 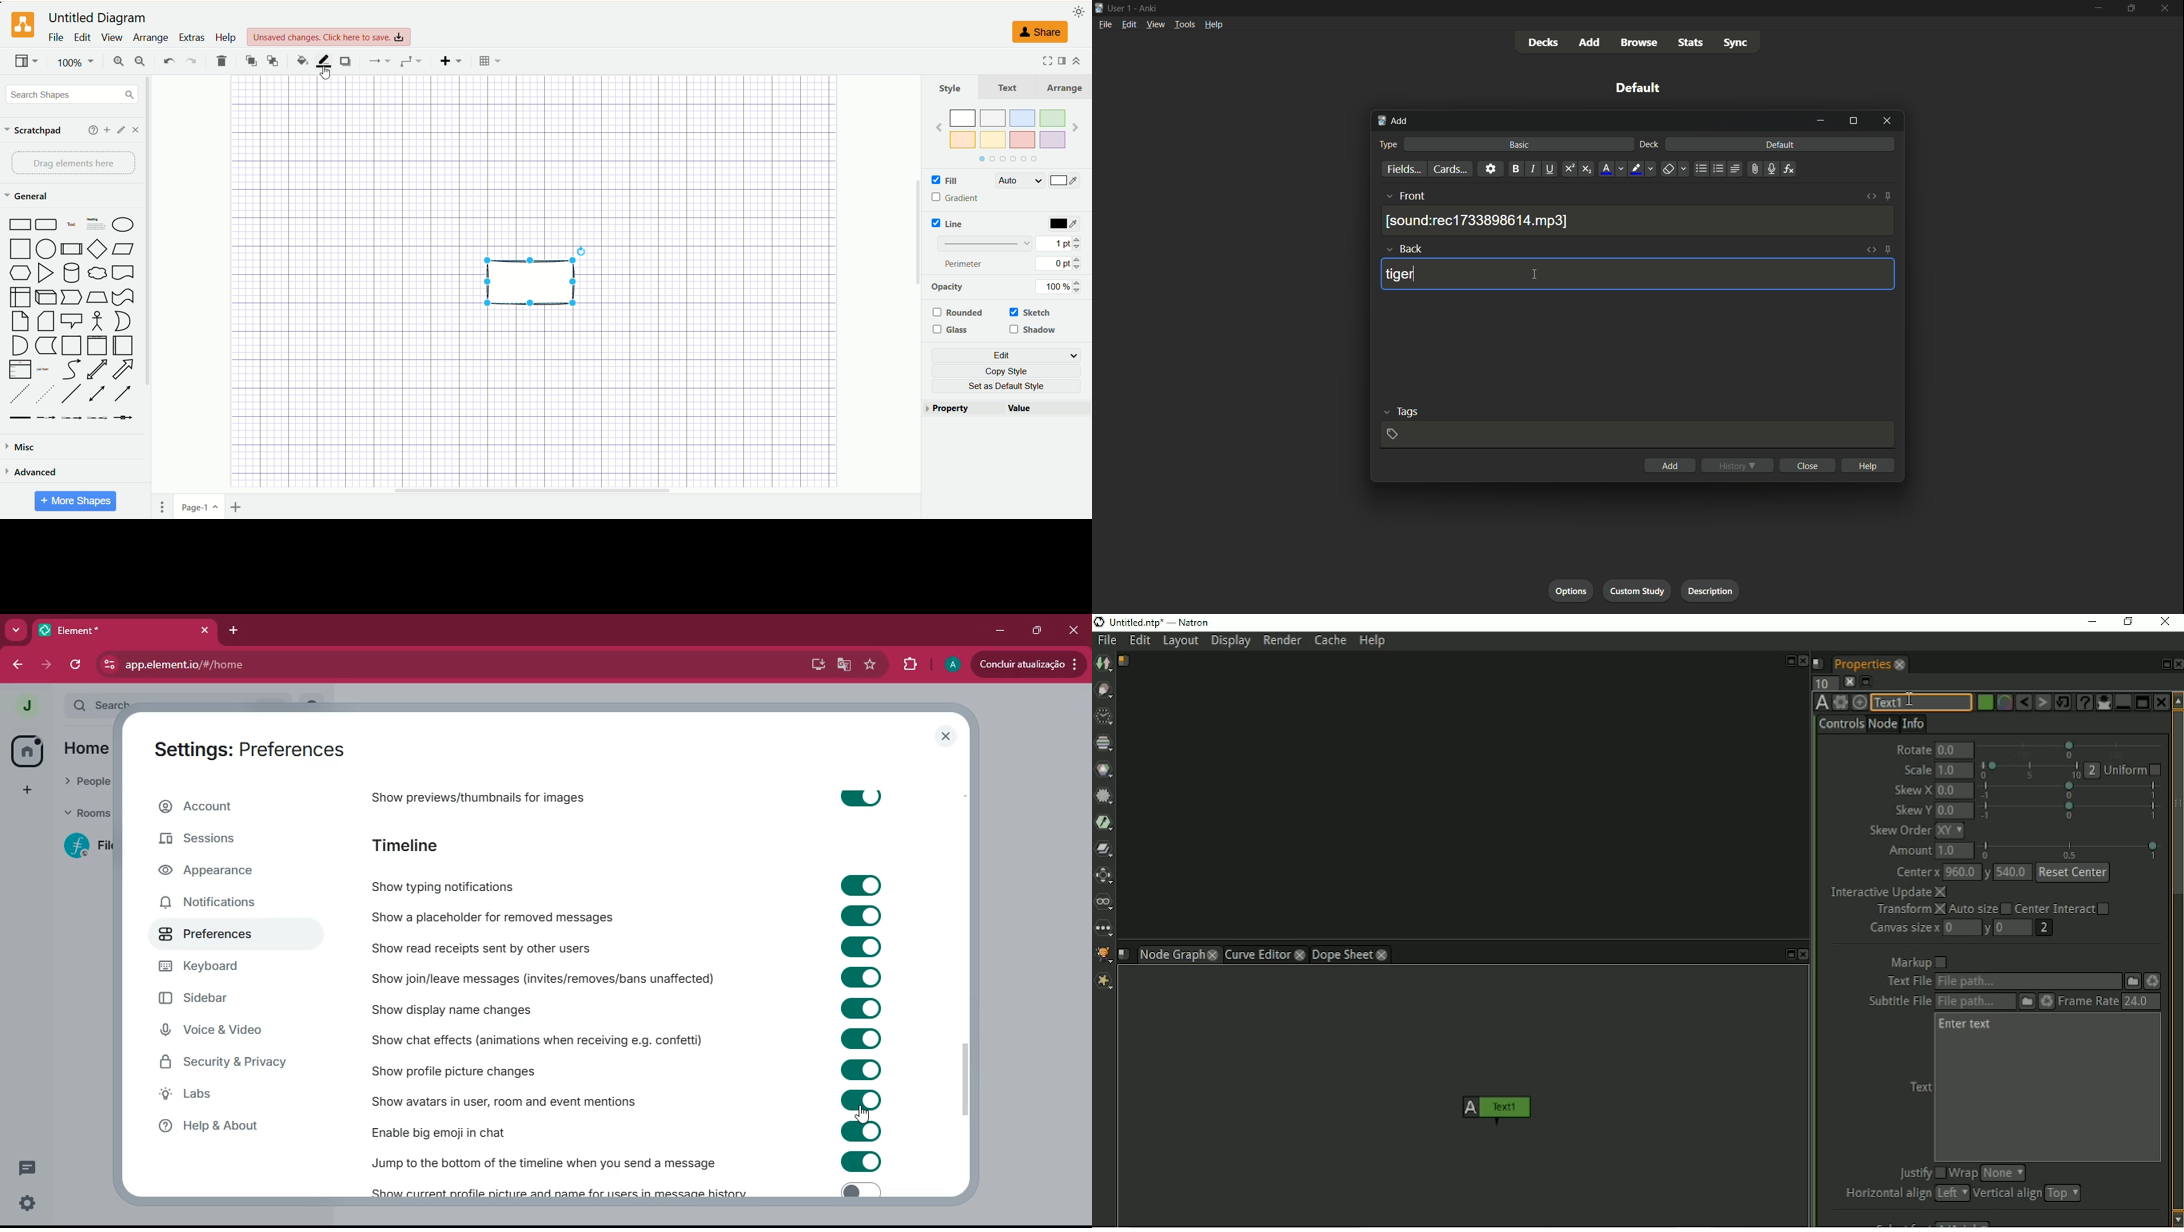 What do you see at coordinates (415, 843) in the screenshot?
I see `timeline` at bounding box center [415, 843].